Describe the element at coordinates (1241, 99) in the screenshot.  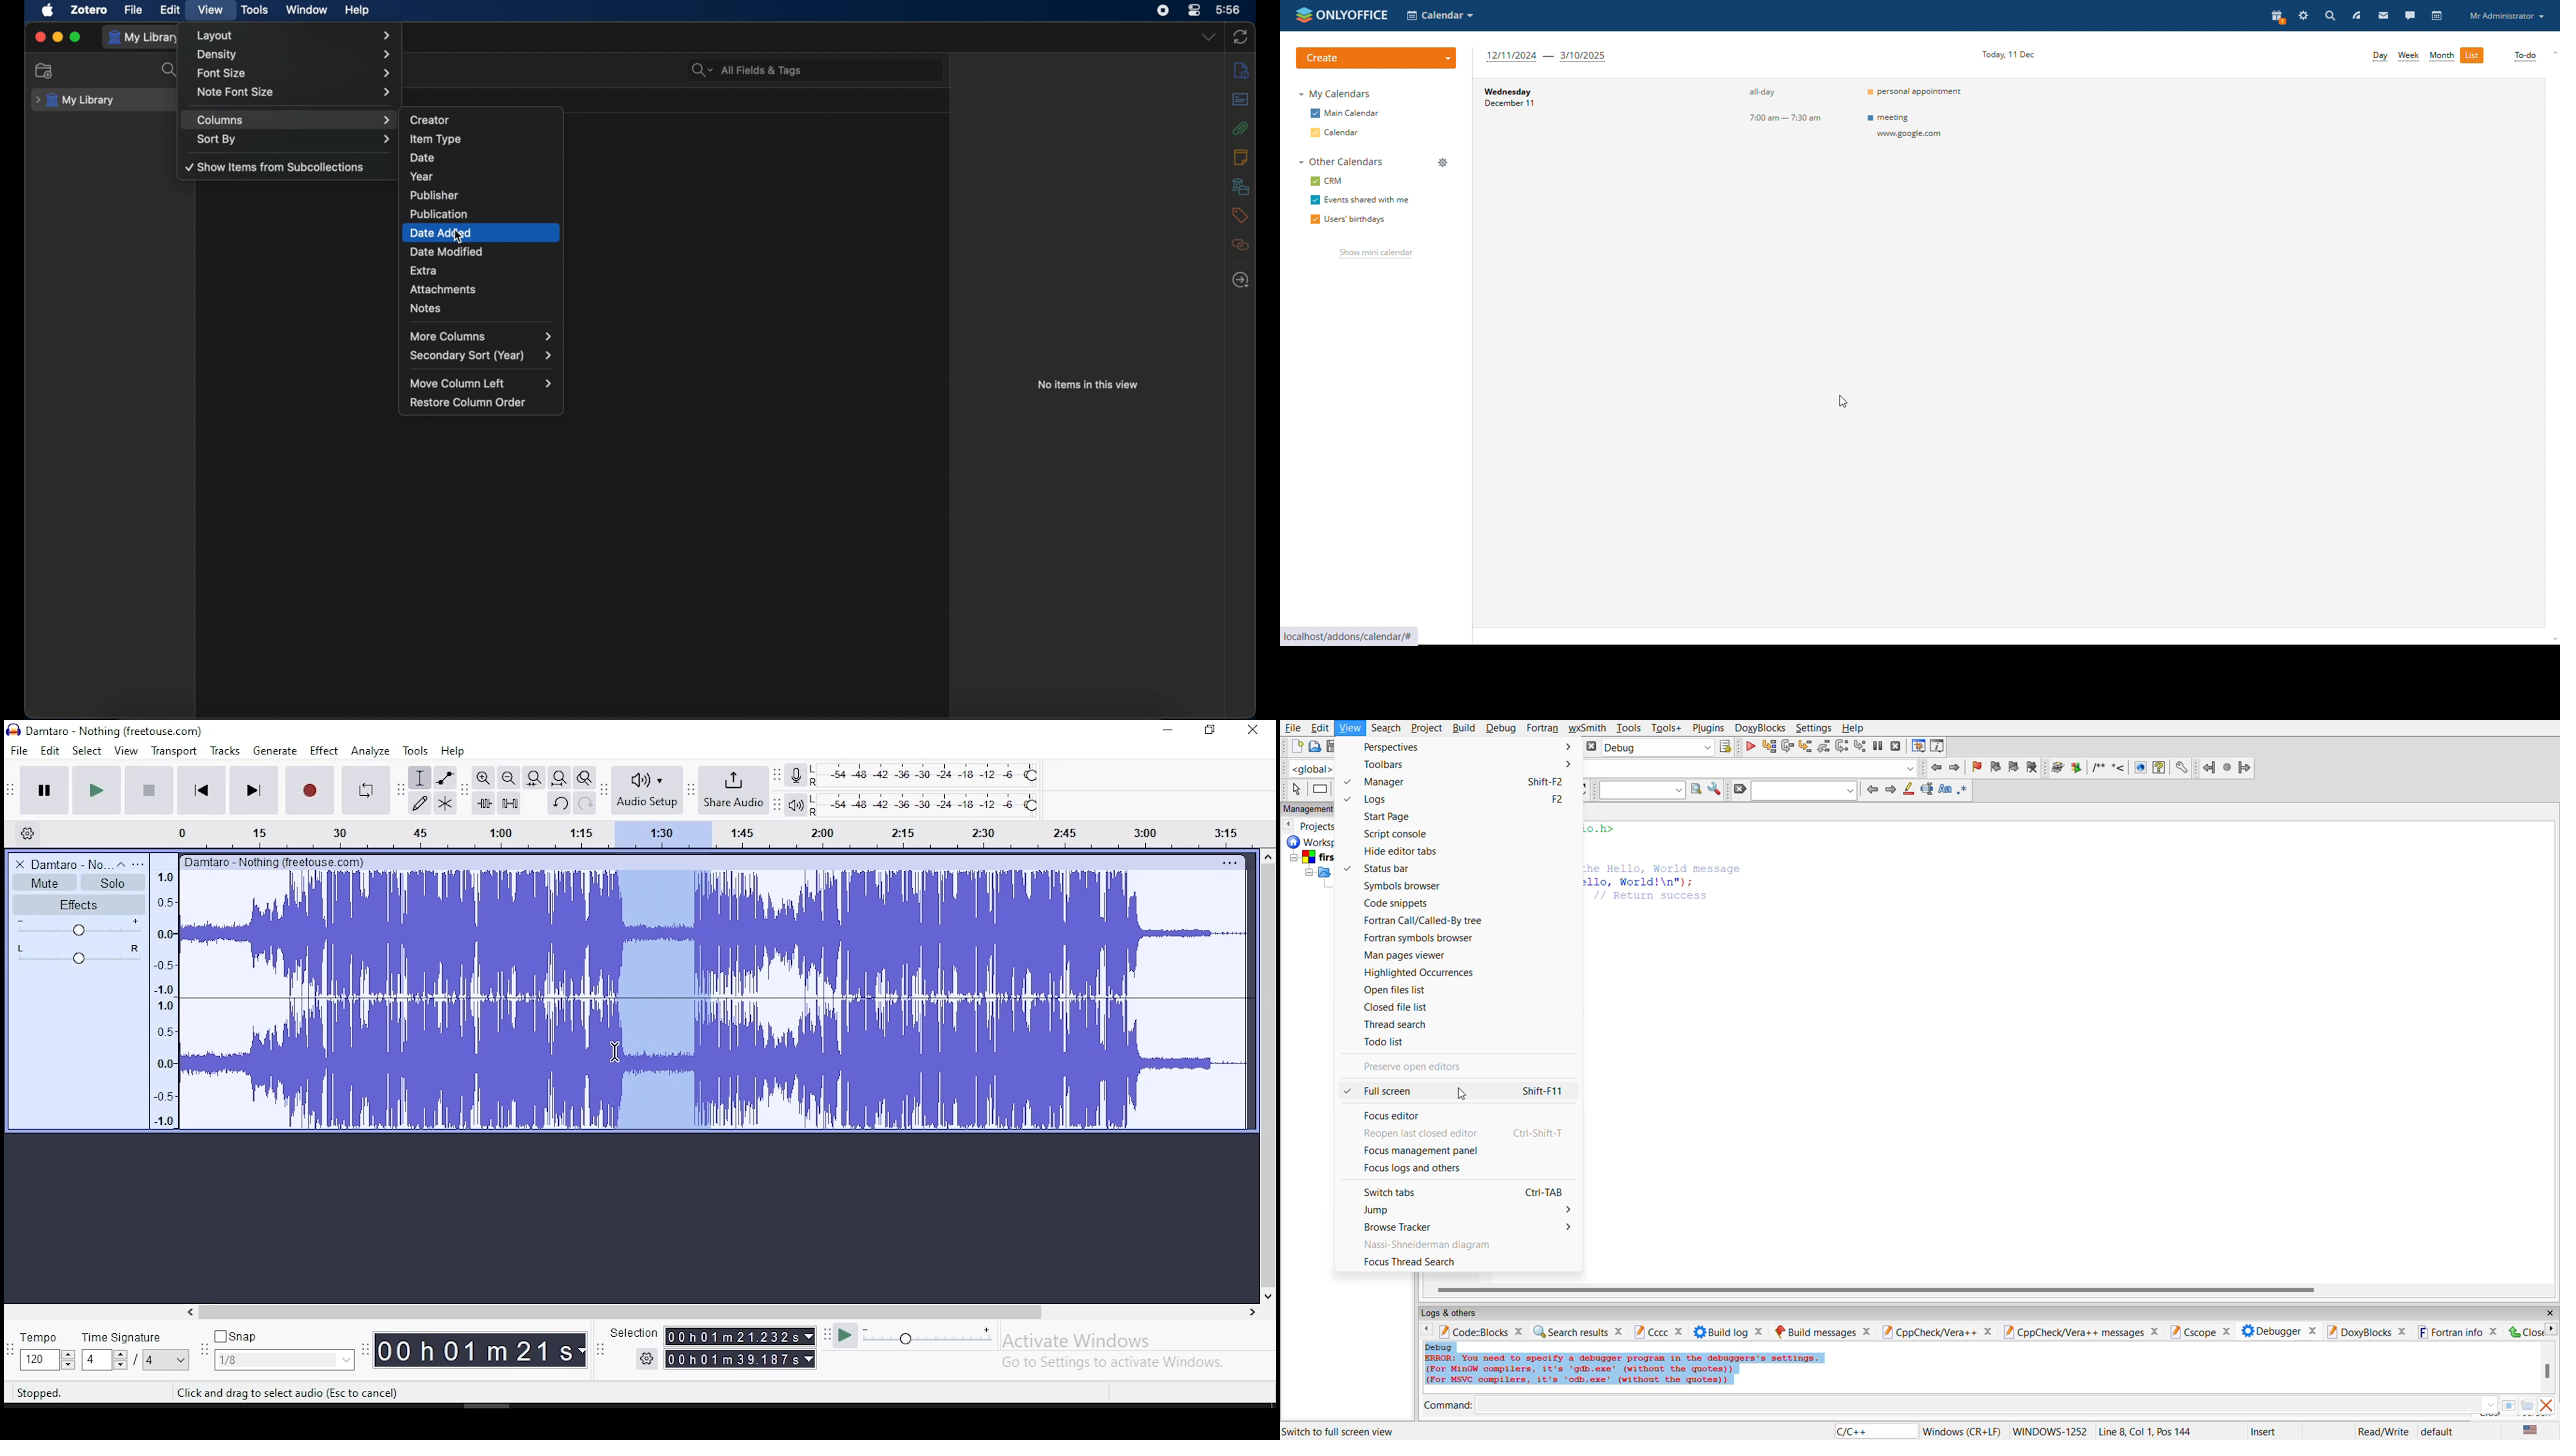
I see `abstract` at that location.